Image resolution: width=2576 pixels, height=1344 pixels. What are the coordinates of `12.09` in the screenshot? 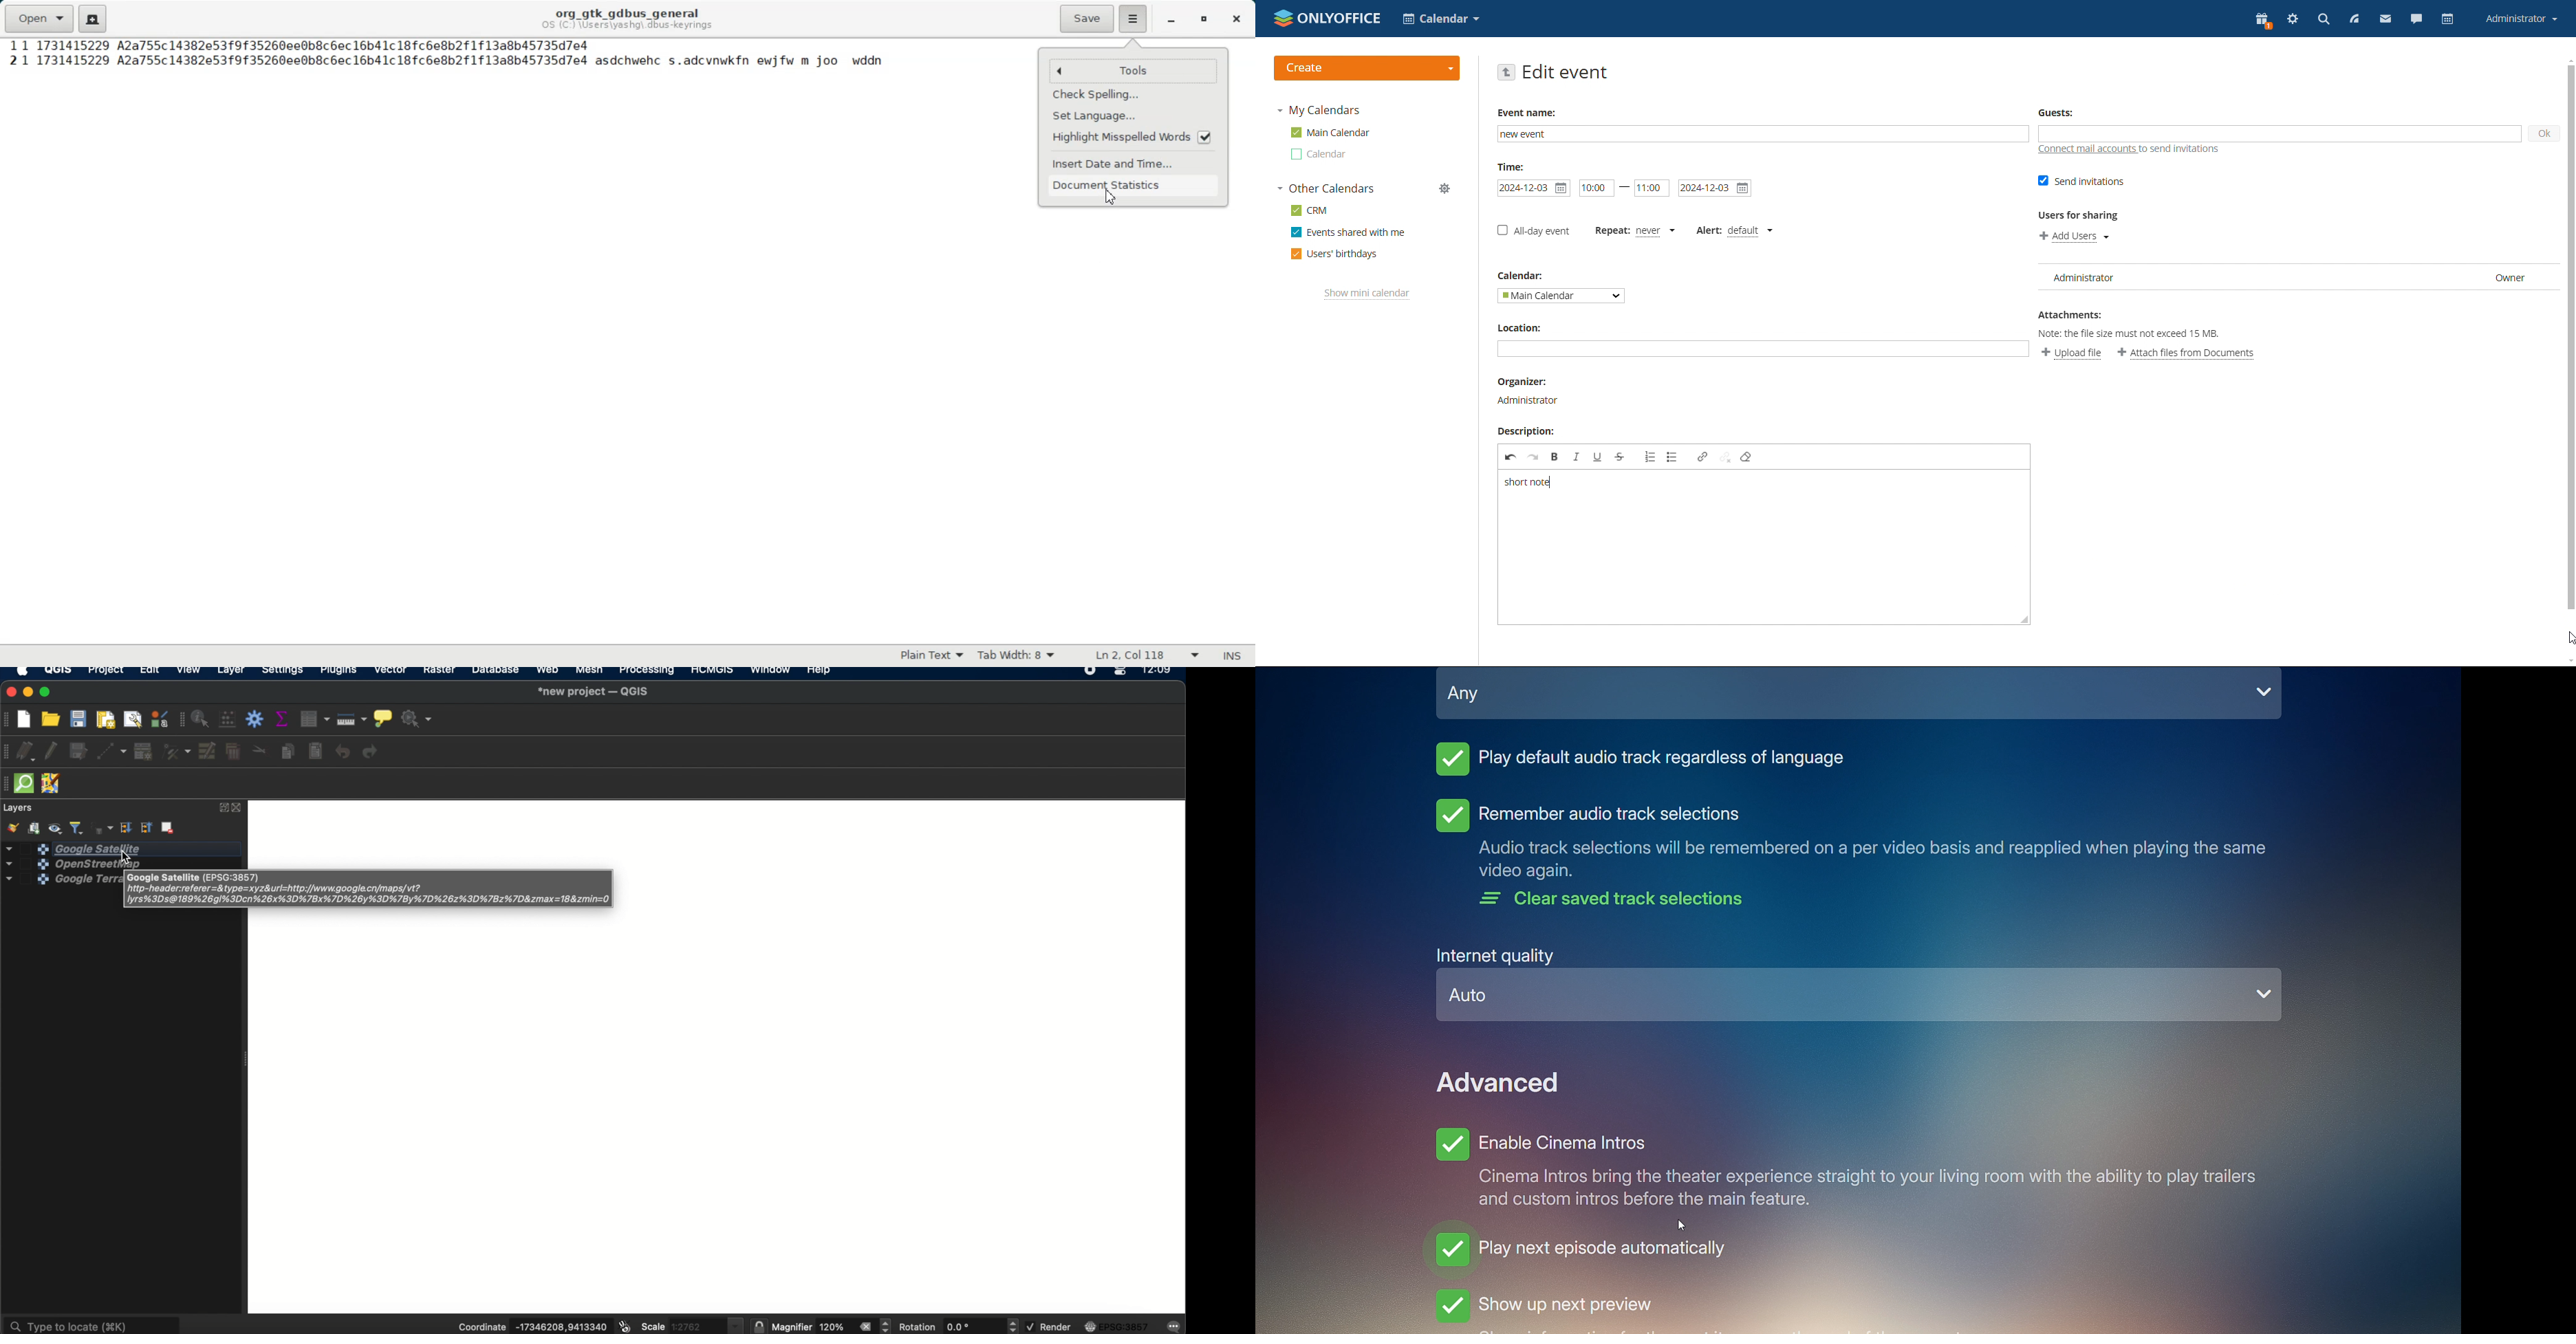 It's located at (1161, 672).